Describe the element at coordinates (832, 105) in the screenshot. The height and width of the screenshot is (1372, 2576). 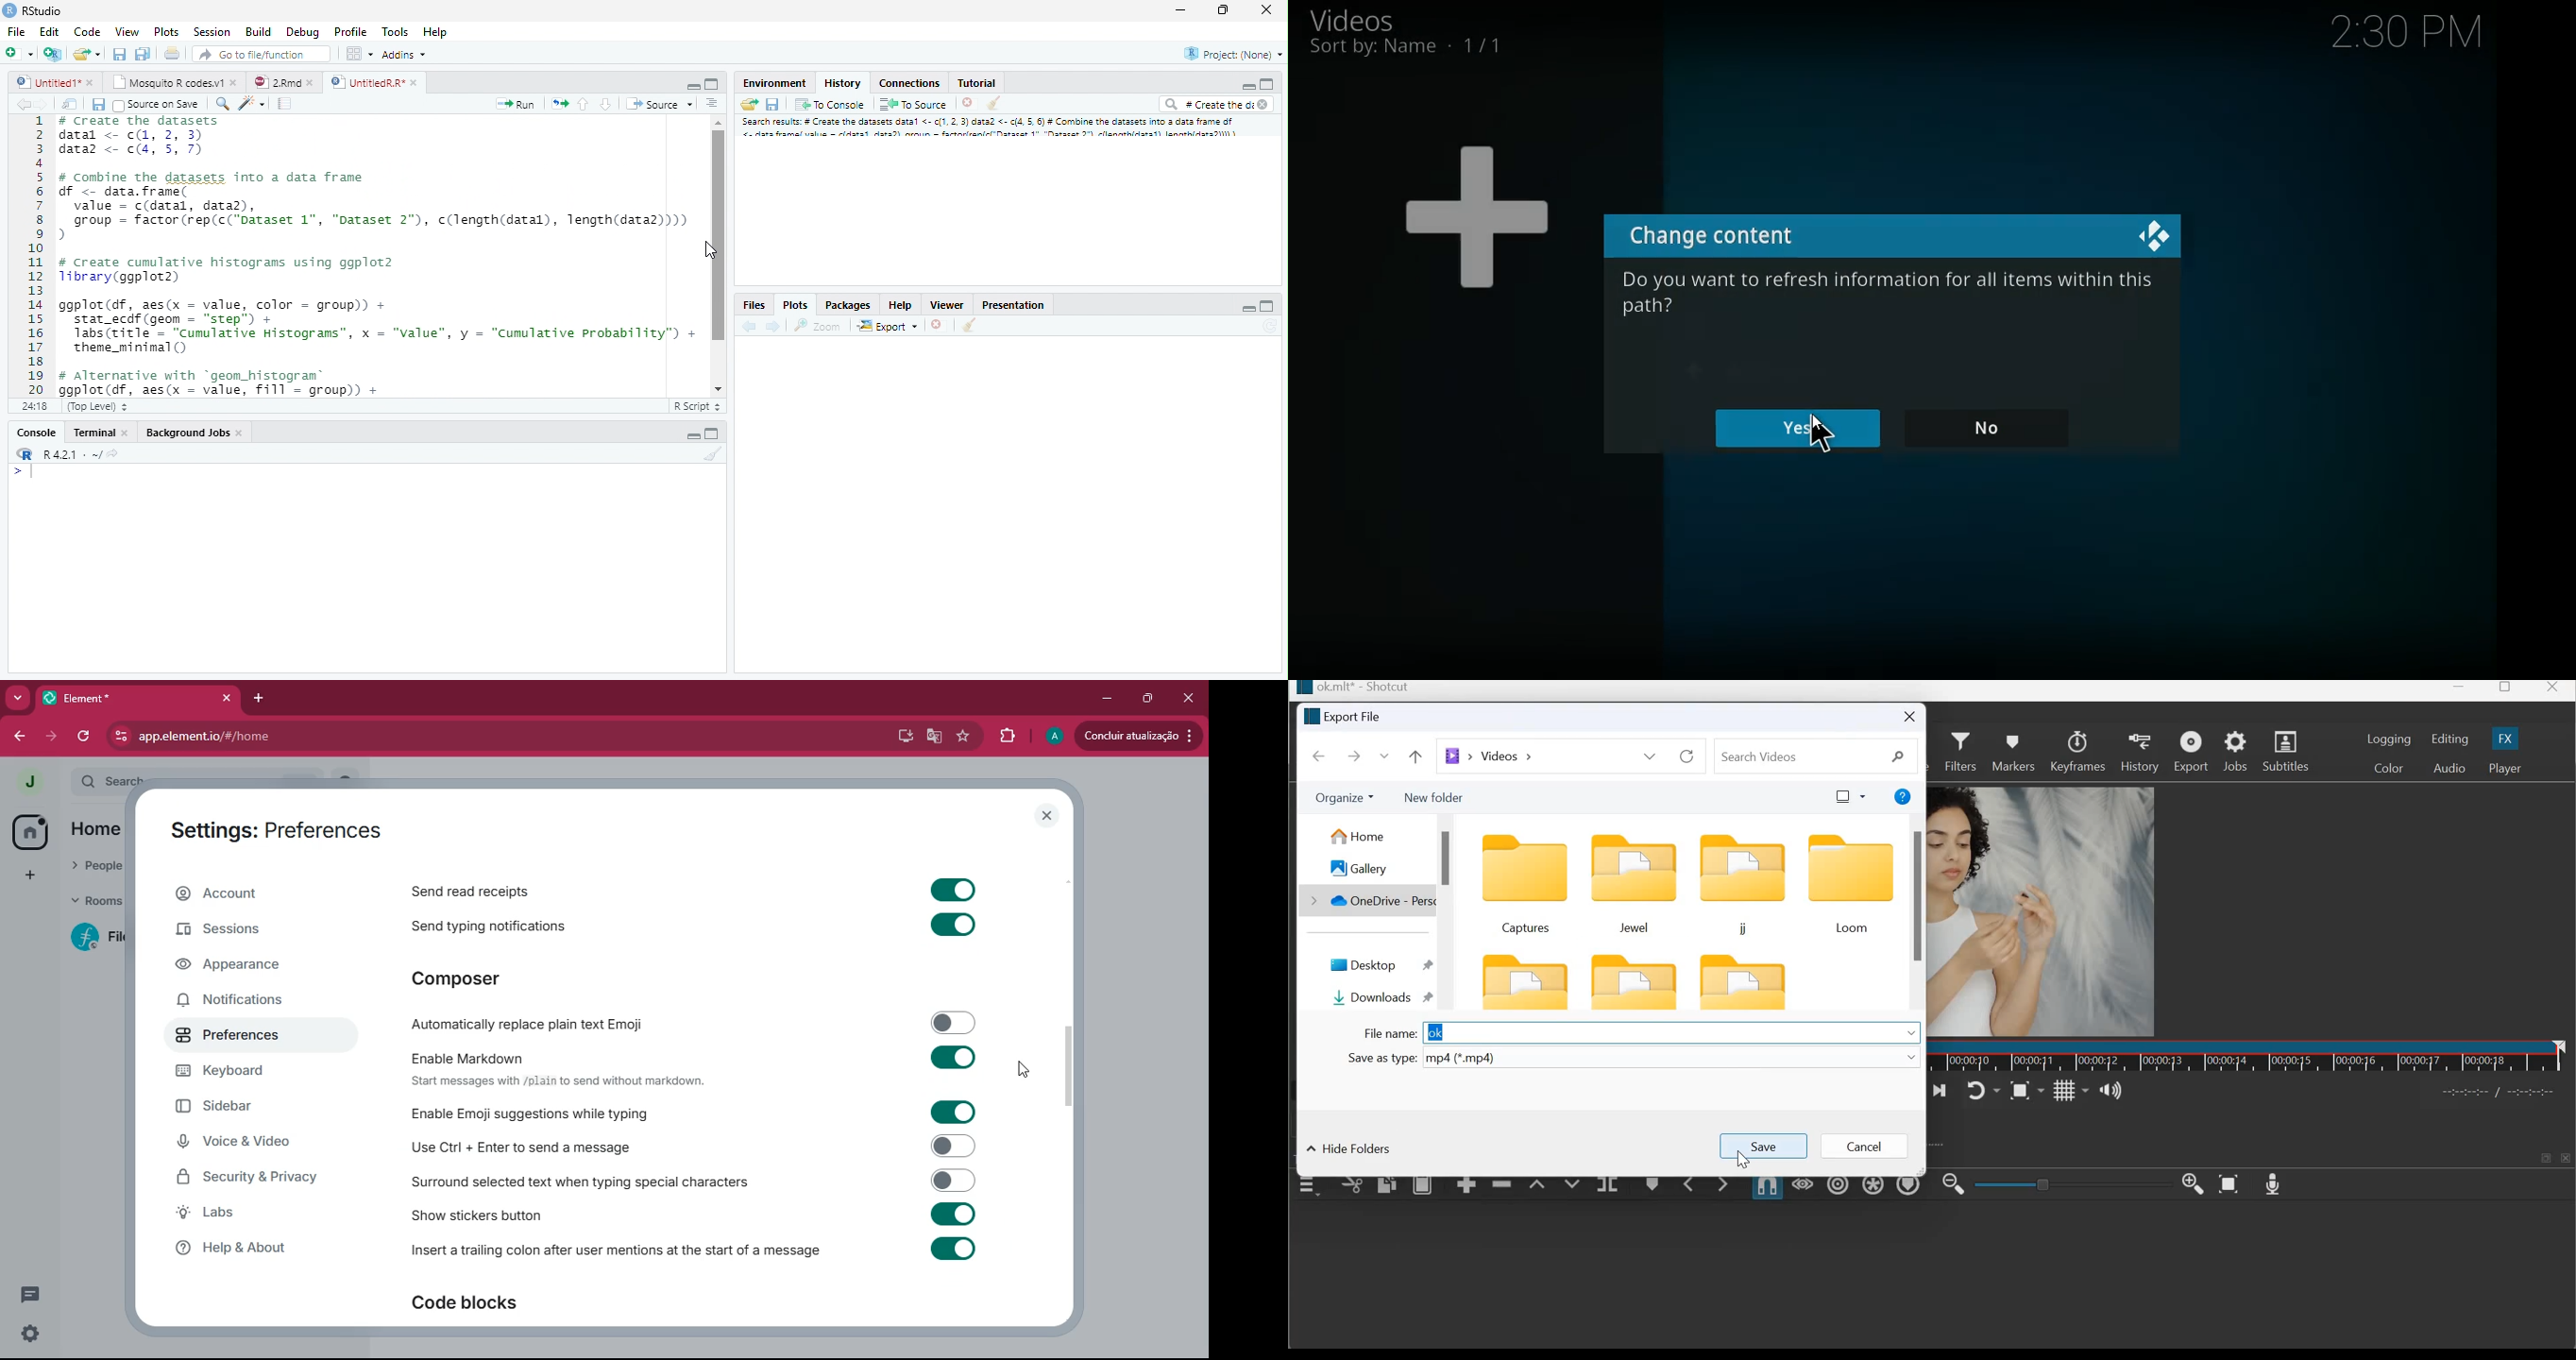
I see `To console` at that location.